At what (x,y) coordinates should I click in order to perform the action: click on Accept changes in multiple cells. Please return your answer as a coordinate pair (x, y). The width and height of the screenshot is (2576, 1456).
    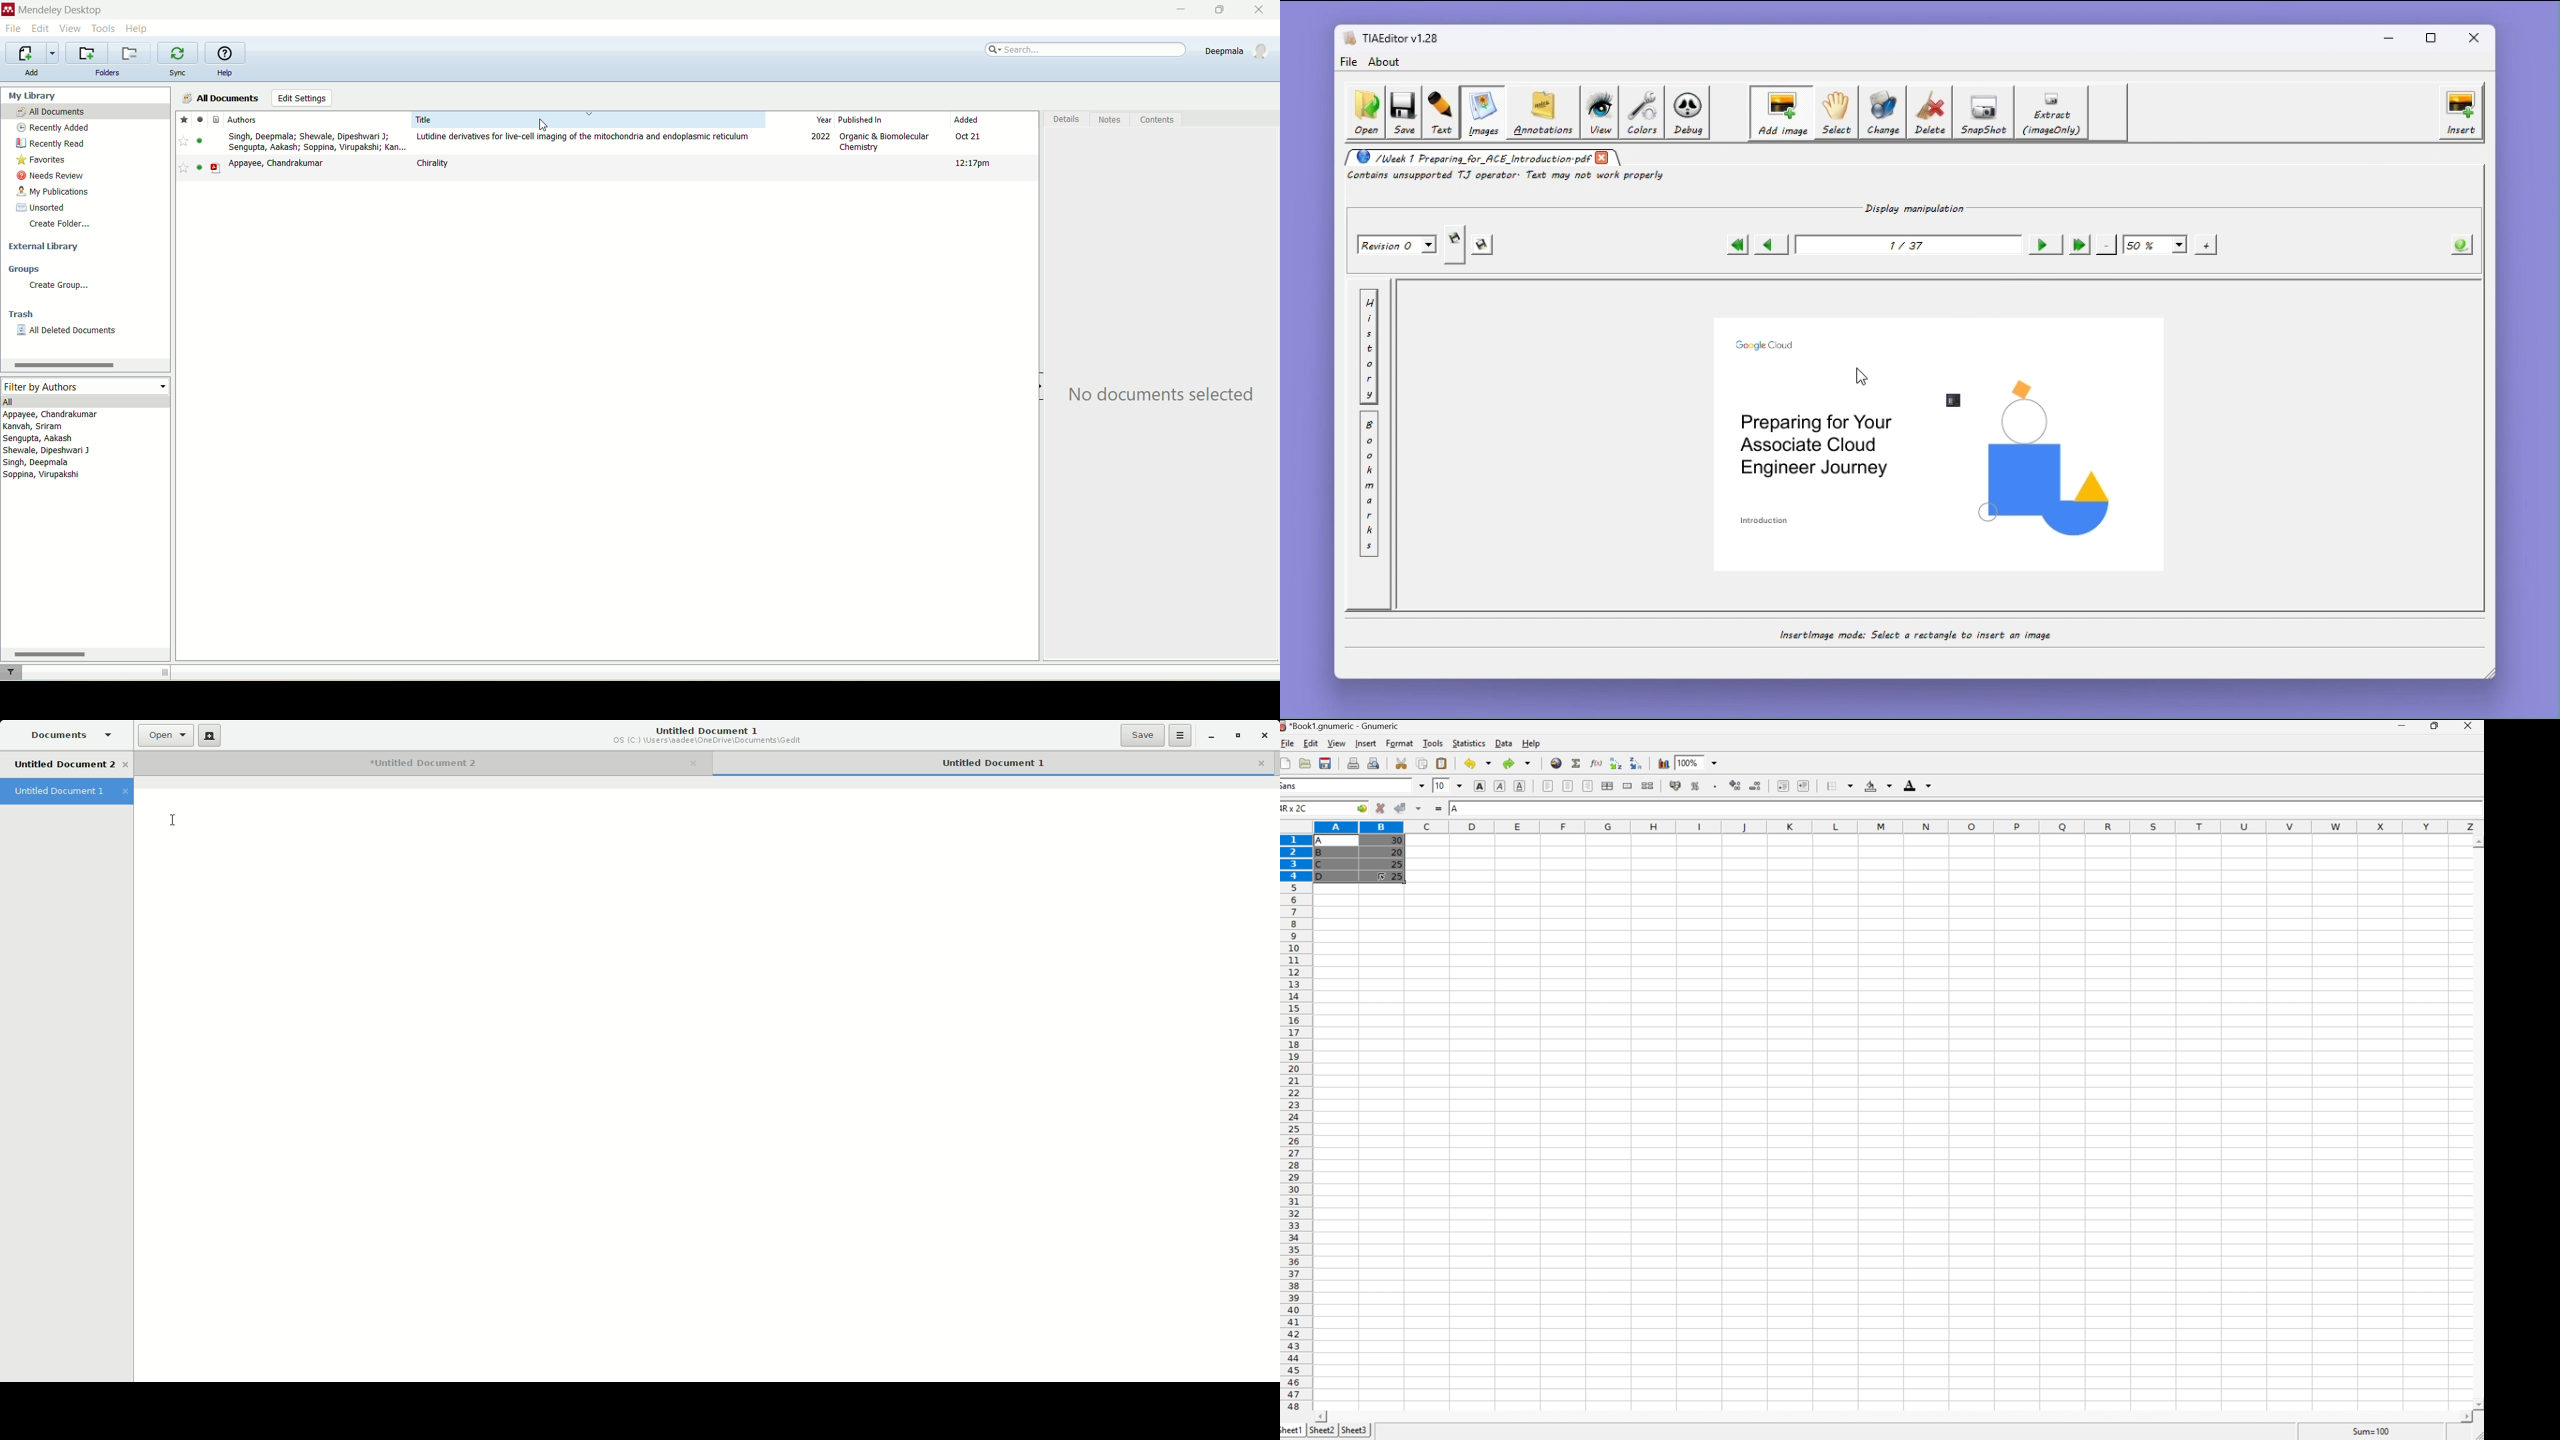
    Looking at the image, I should click on (1420, 807).